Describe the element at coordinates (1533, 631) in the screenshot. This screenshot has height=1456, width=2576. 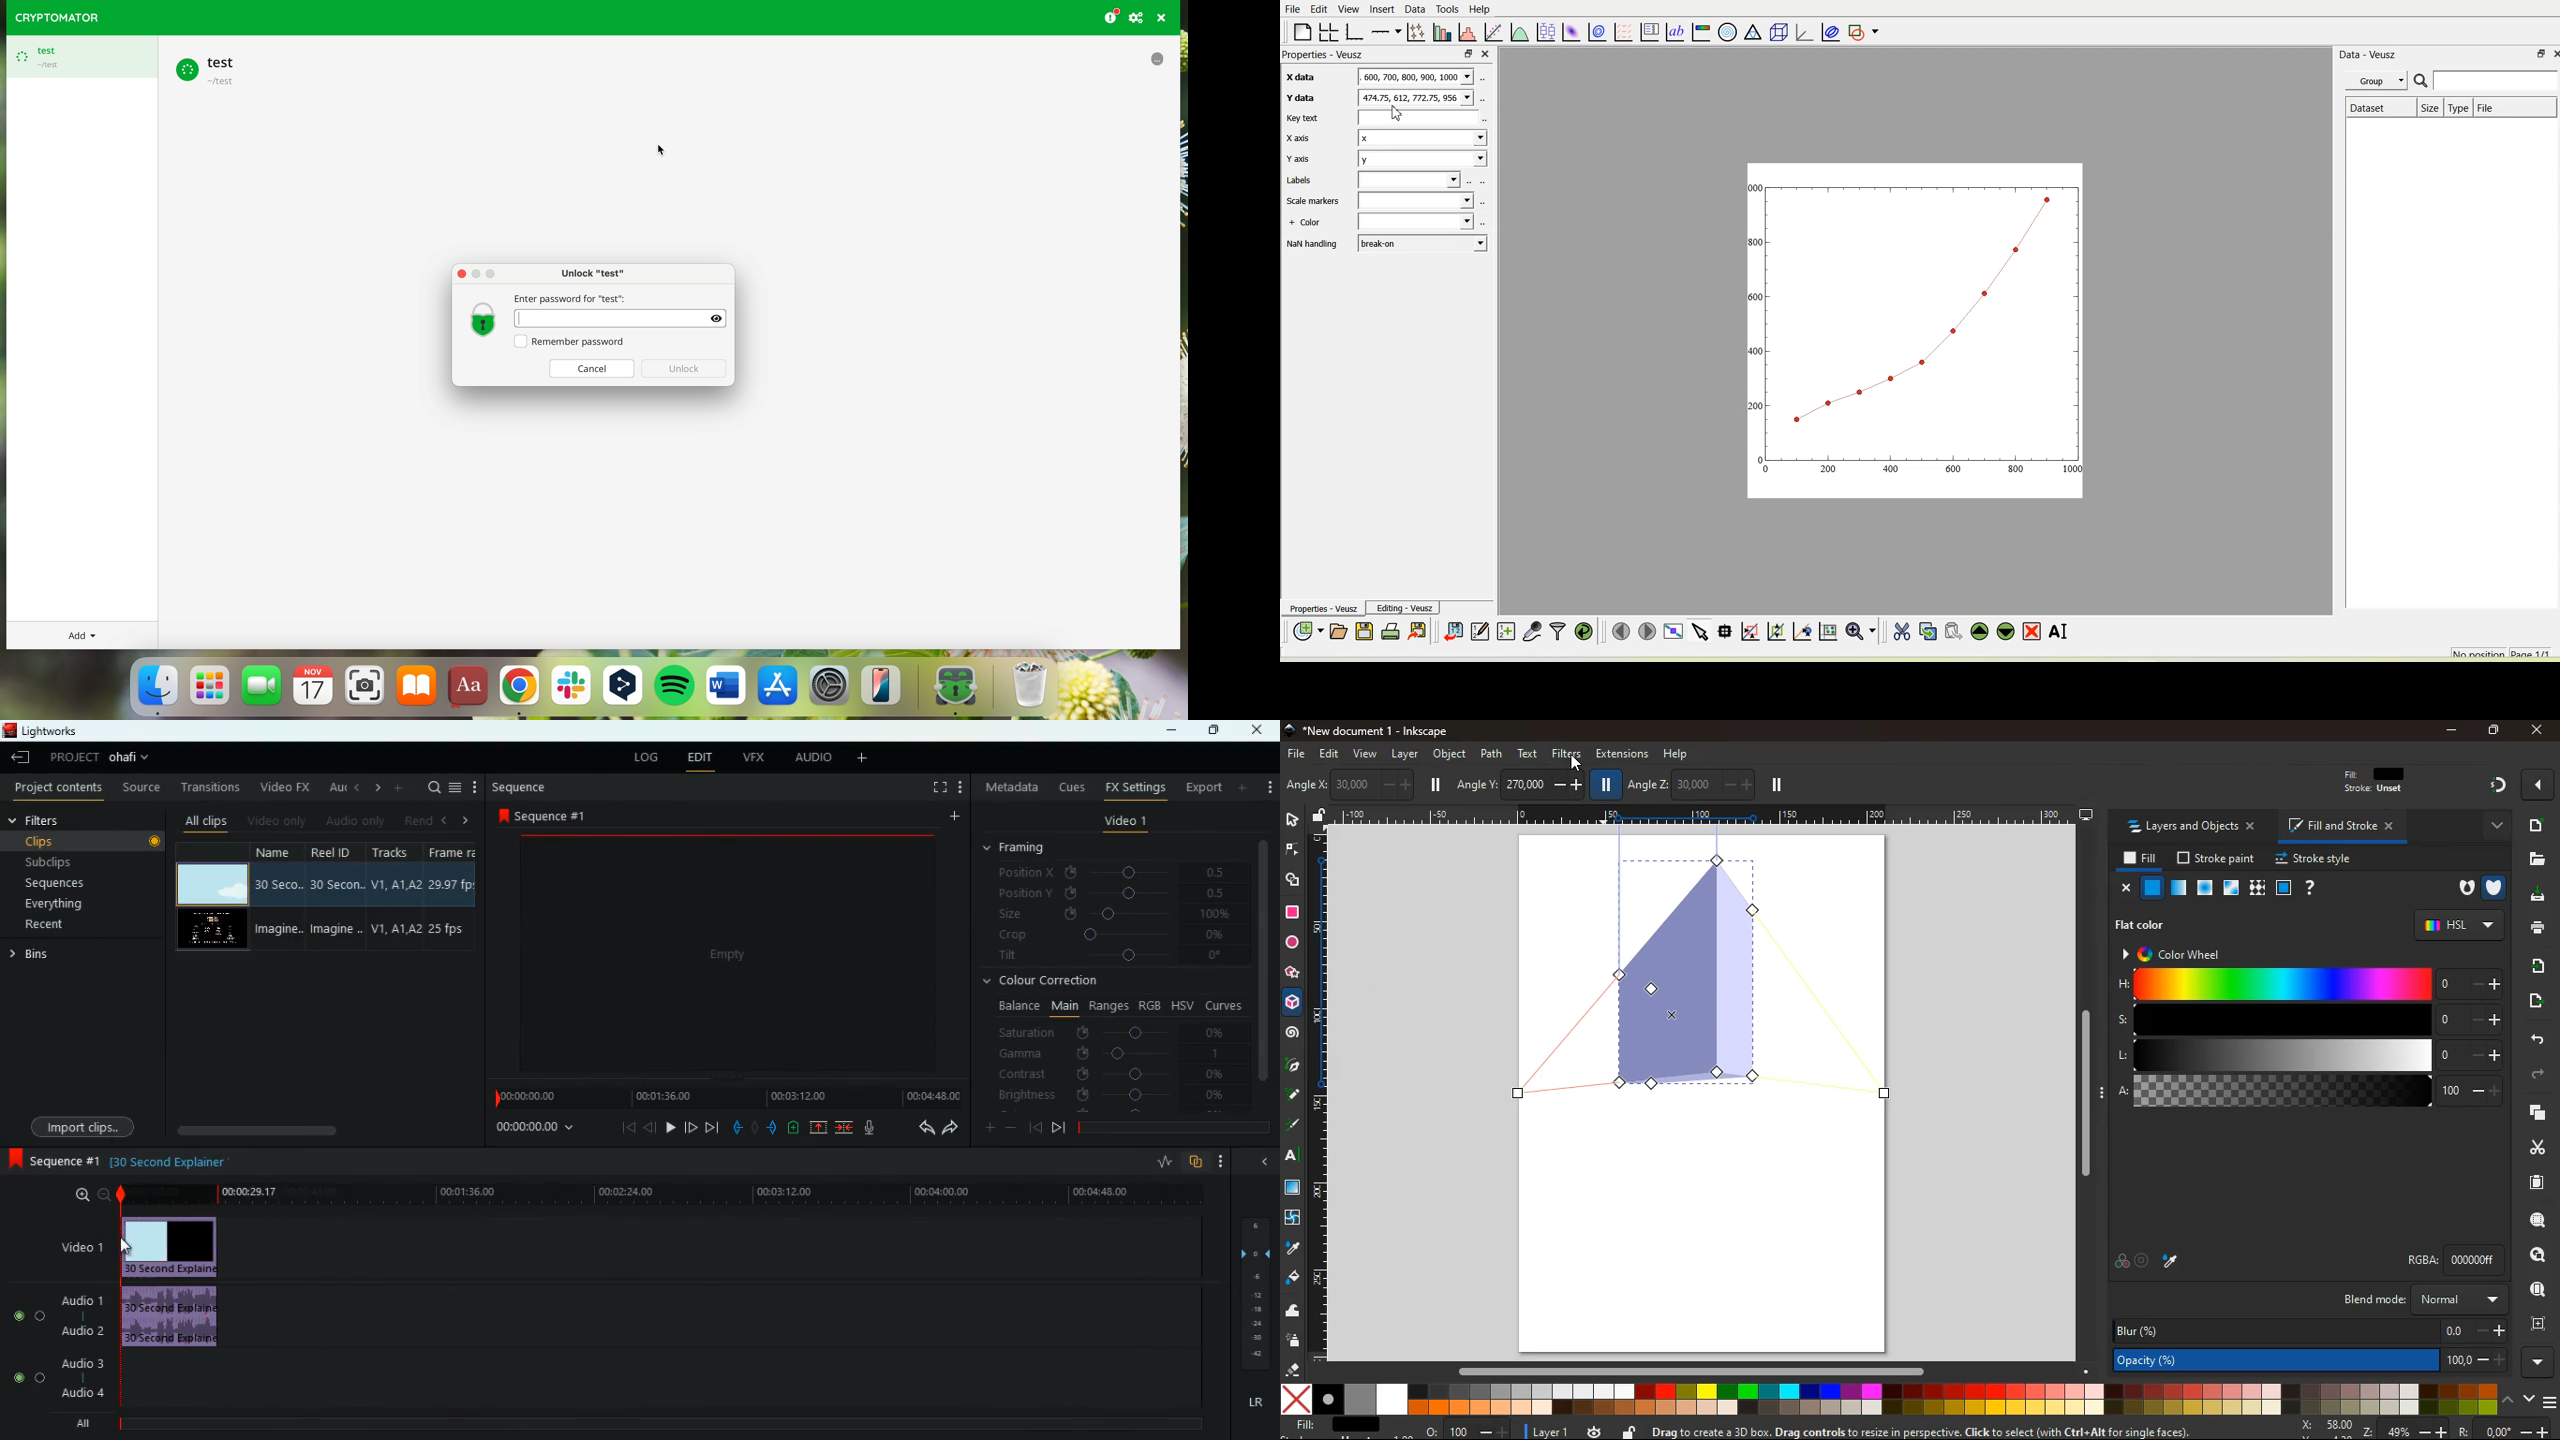
I see `Capture remote data` at that location.